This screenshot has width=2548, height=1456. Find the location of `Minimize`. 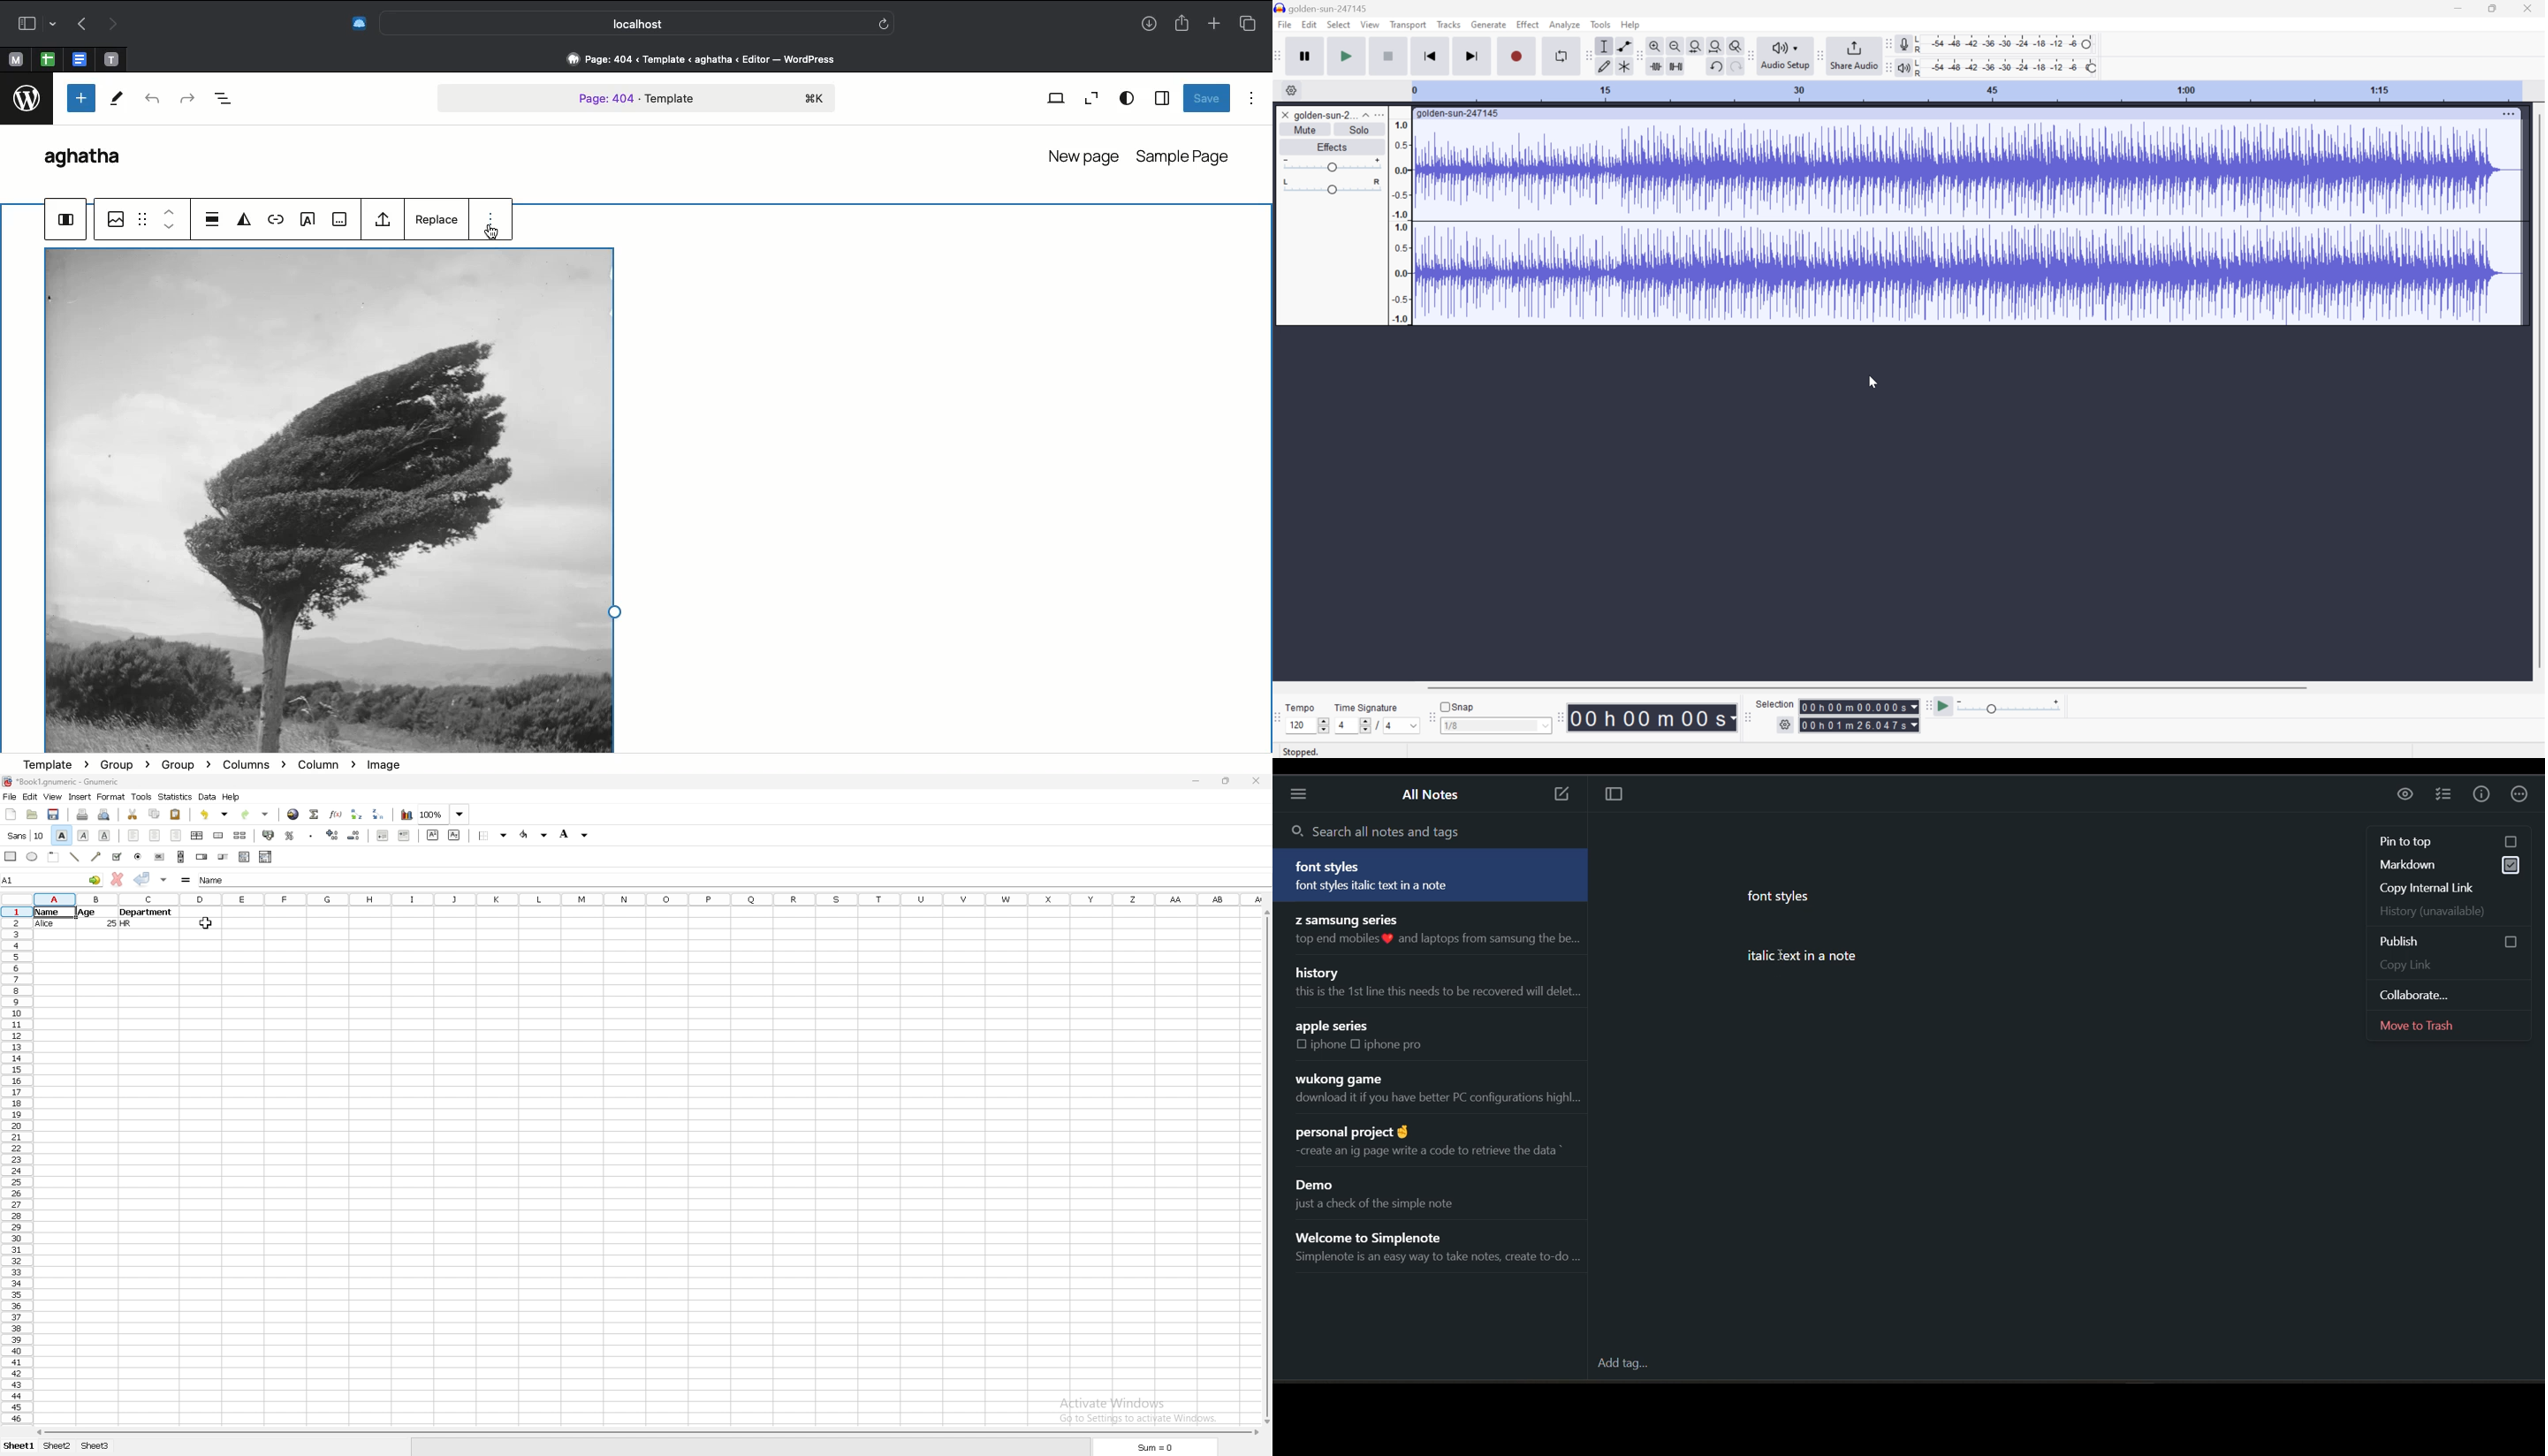

Minimize is located at coordinates (2458, 7).